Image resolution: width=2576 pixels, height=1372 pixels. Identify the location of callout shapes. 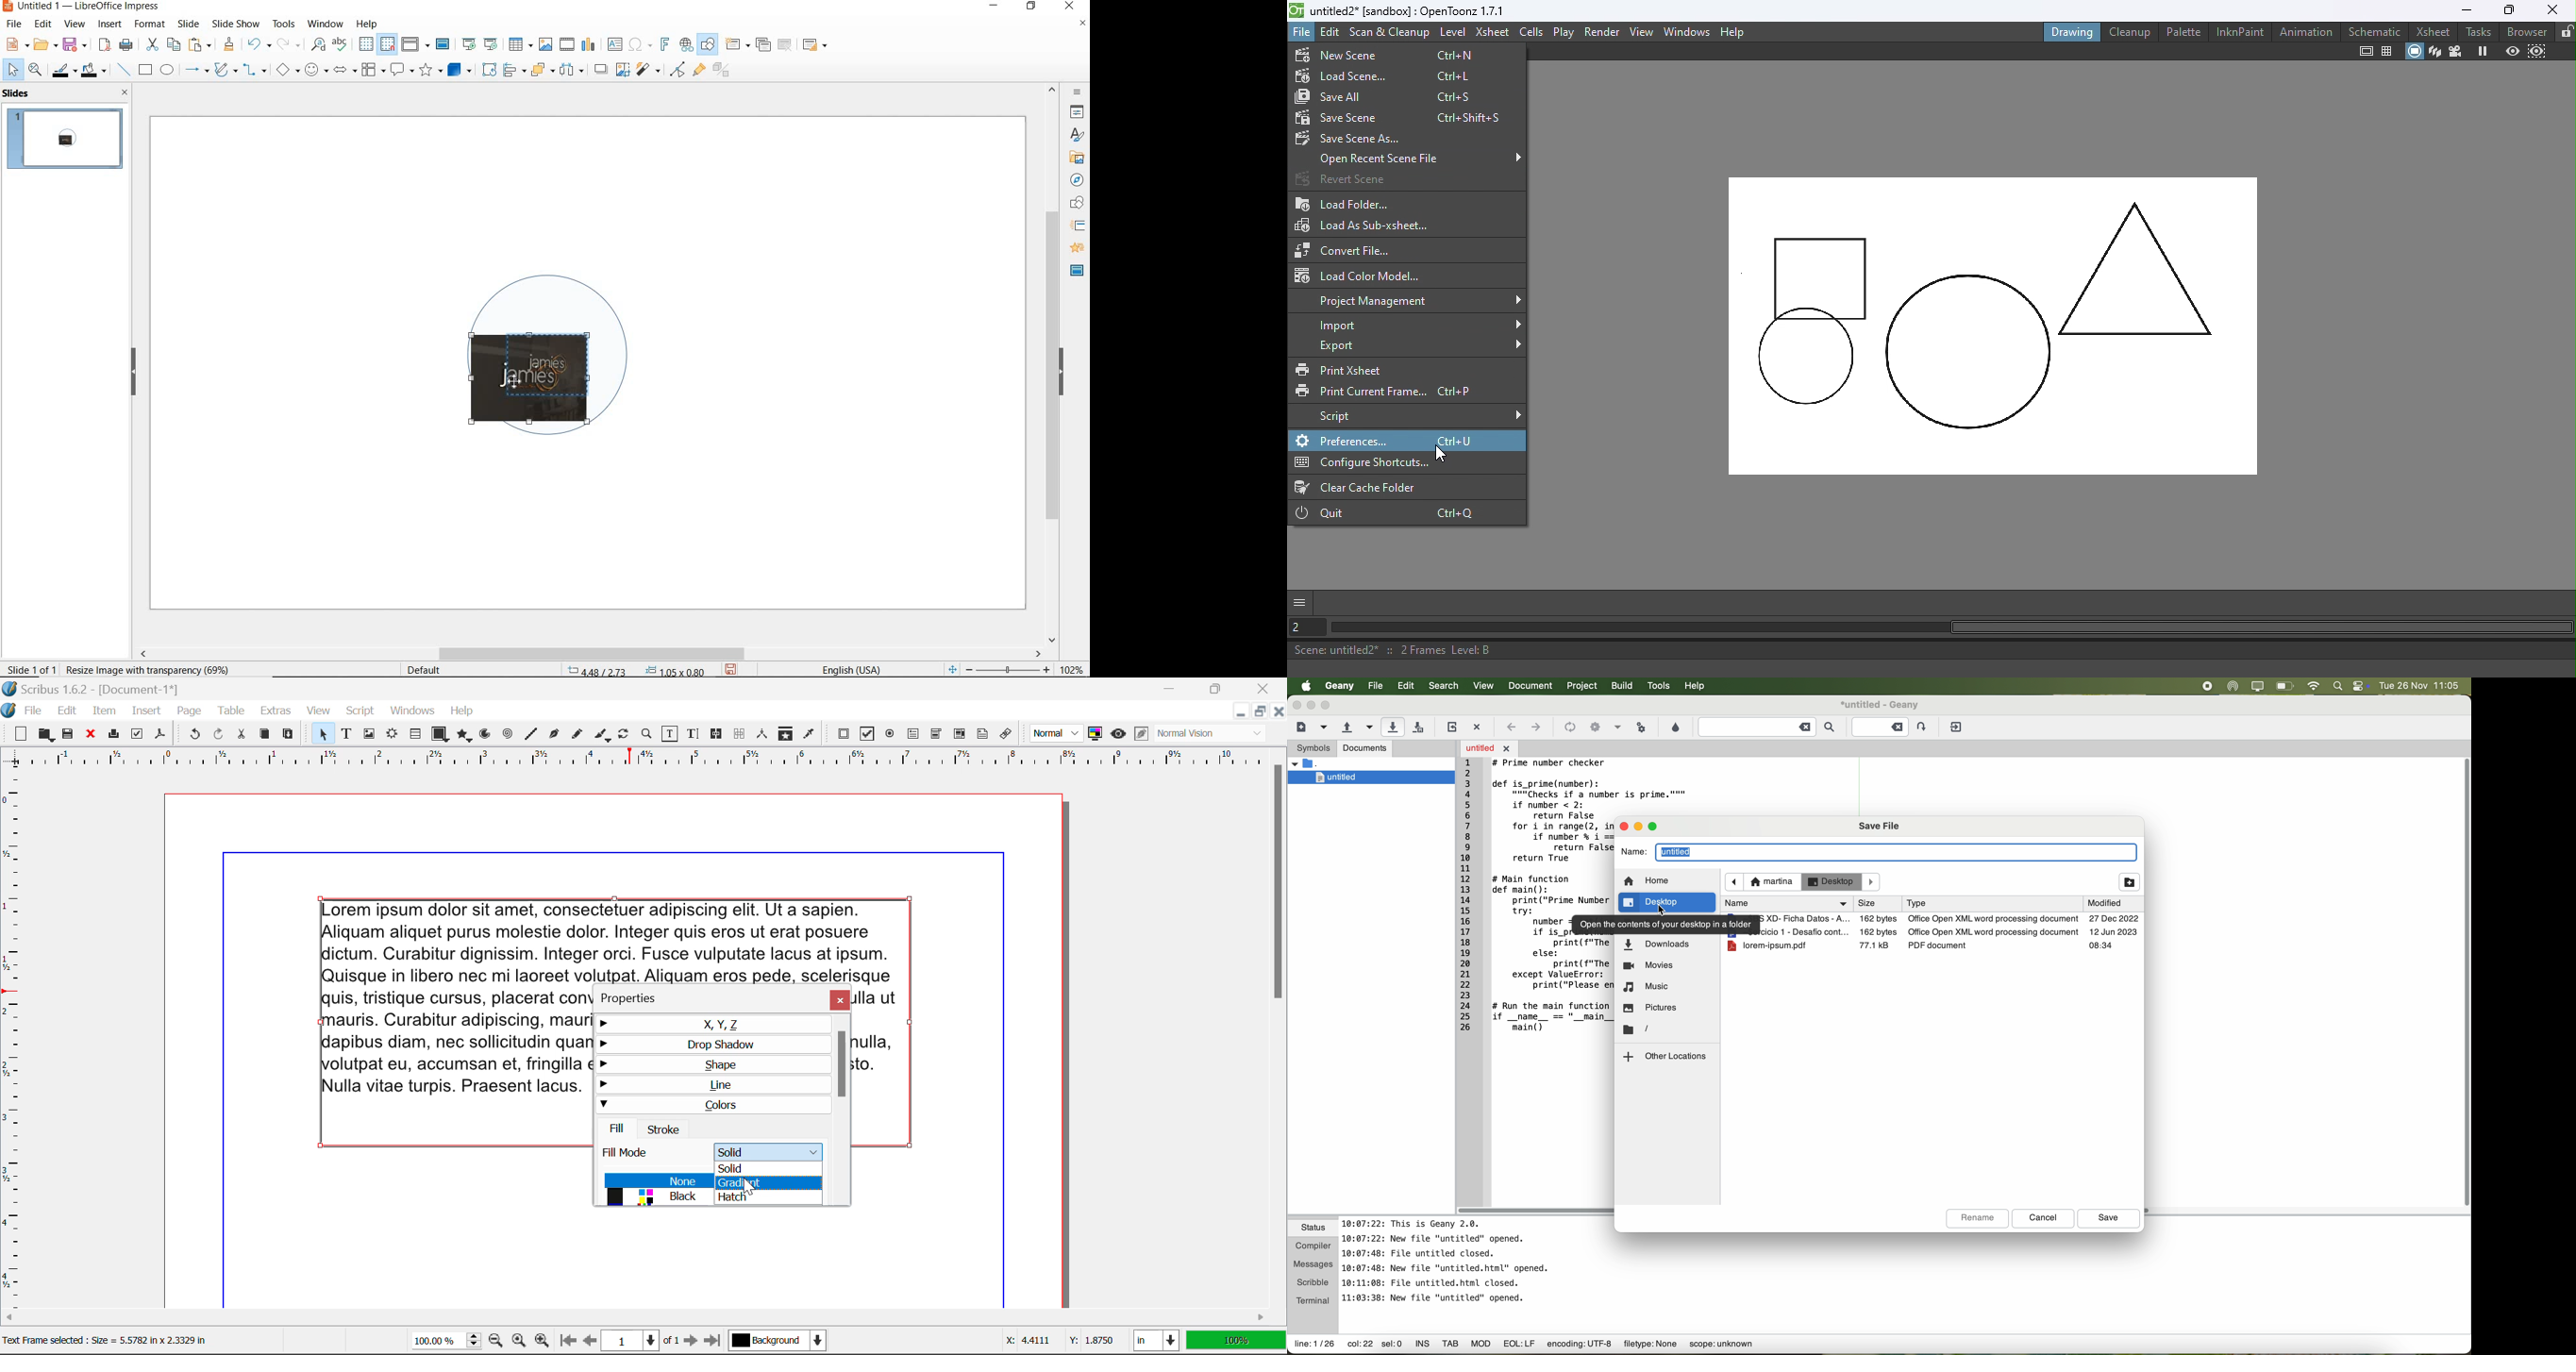
(400, 71).